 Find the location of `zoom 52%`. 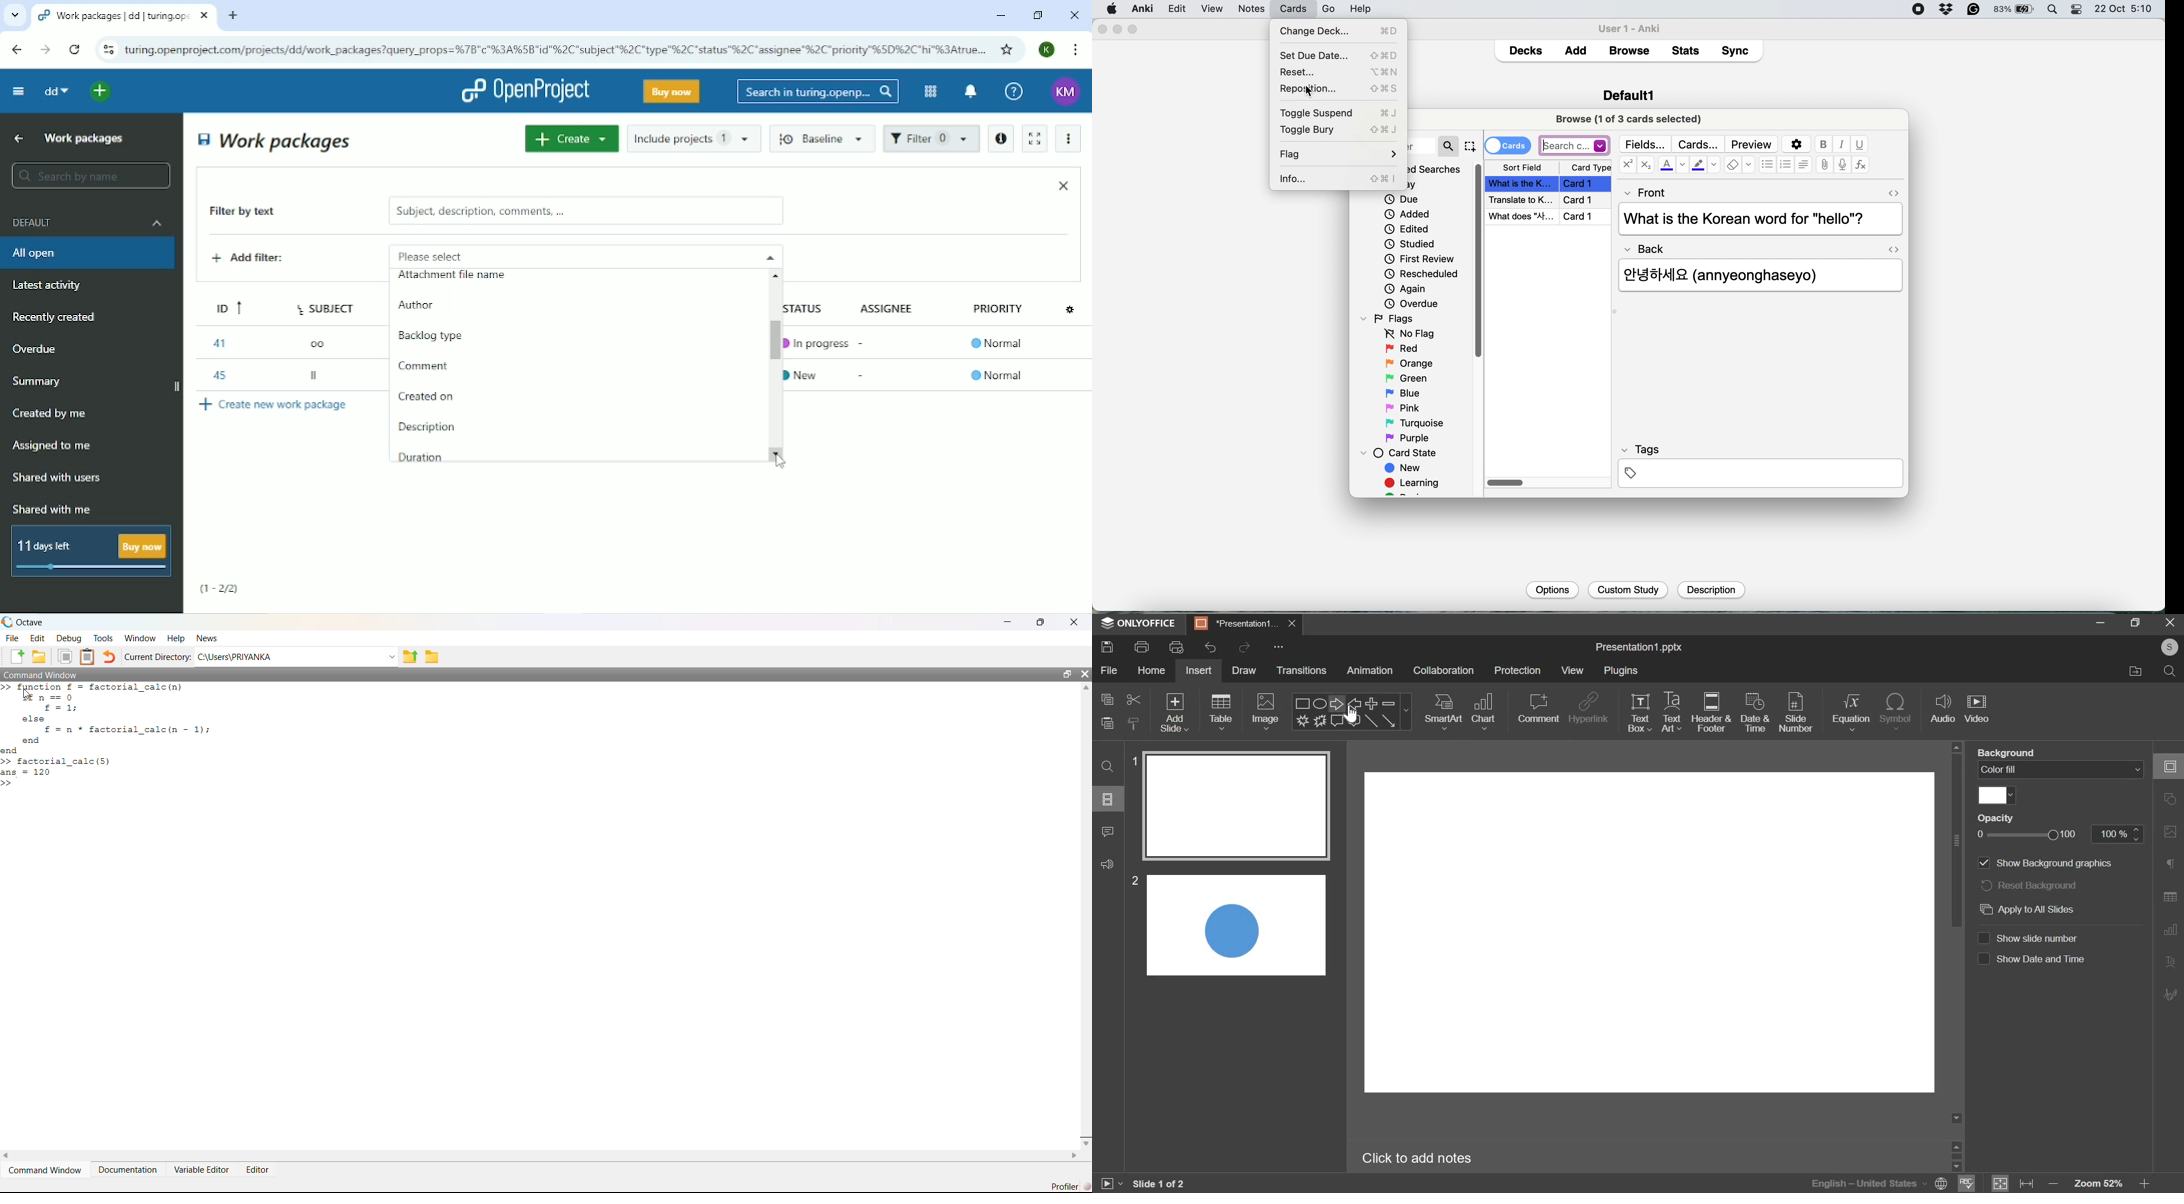

zoom 52% is located at coordinates (2096, 1182).